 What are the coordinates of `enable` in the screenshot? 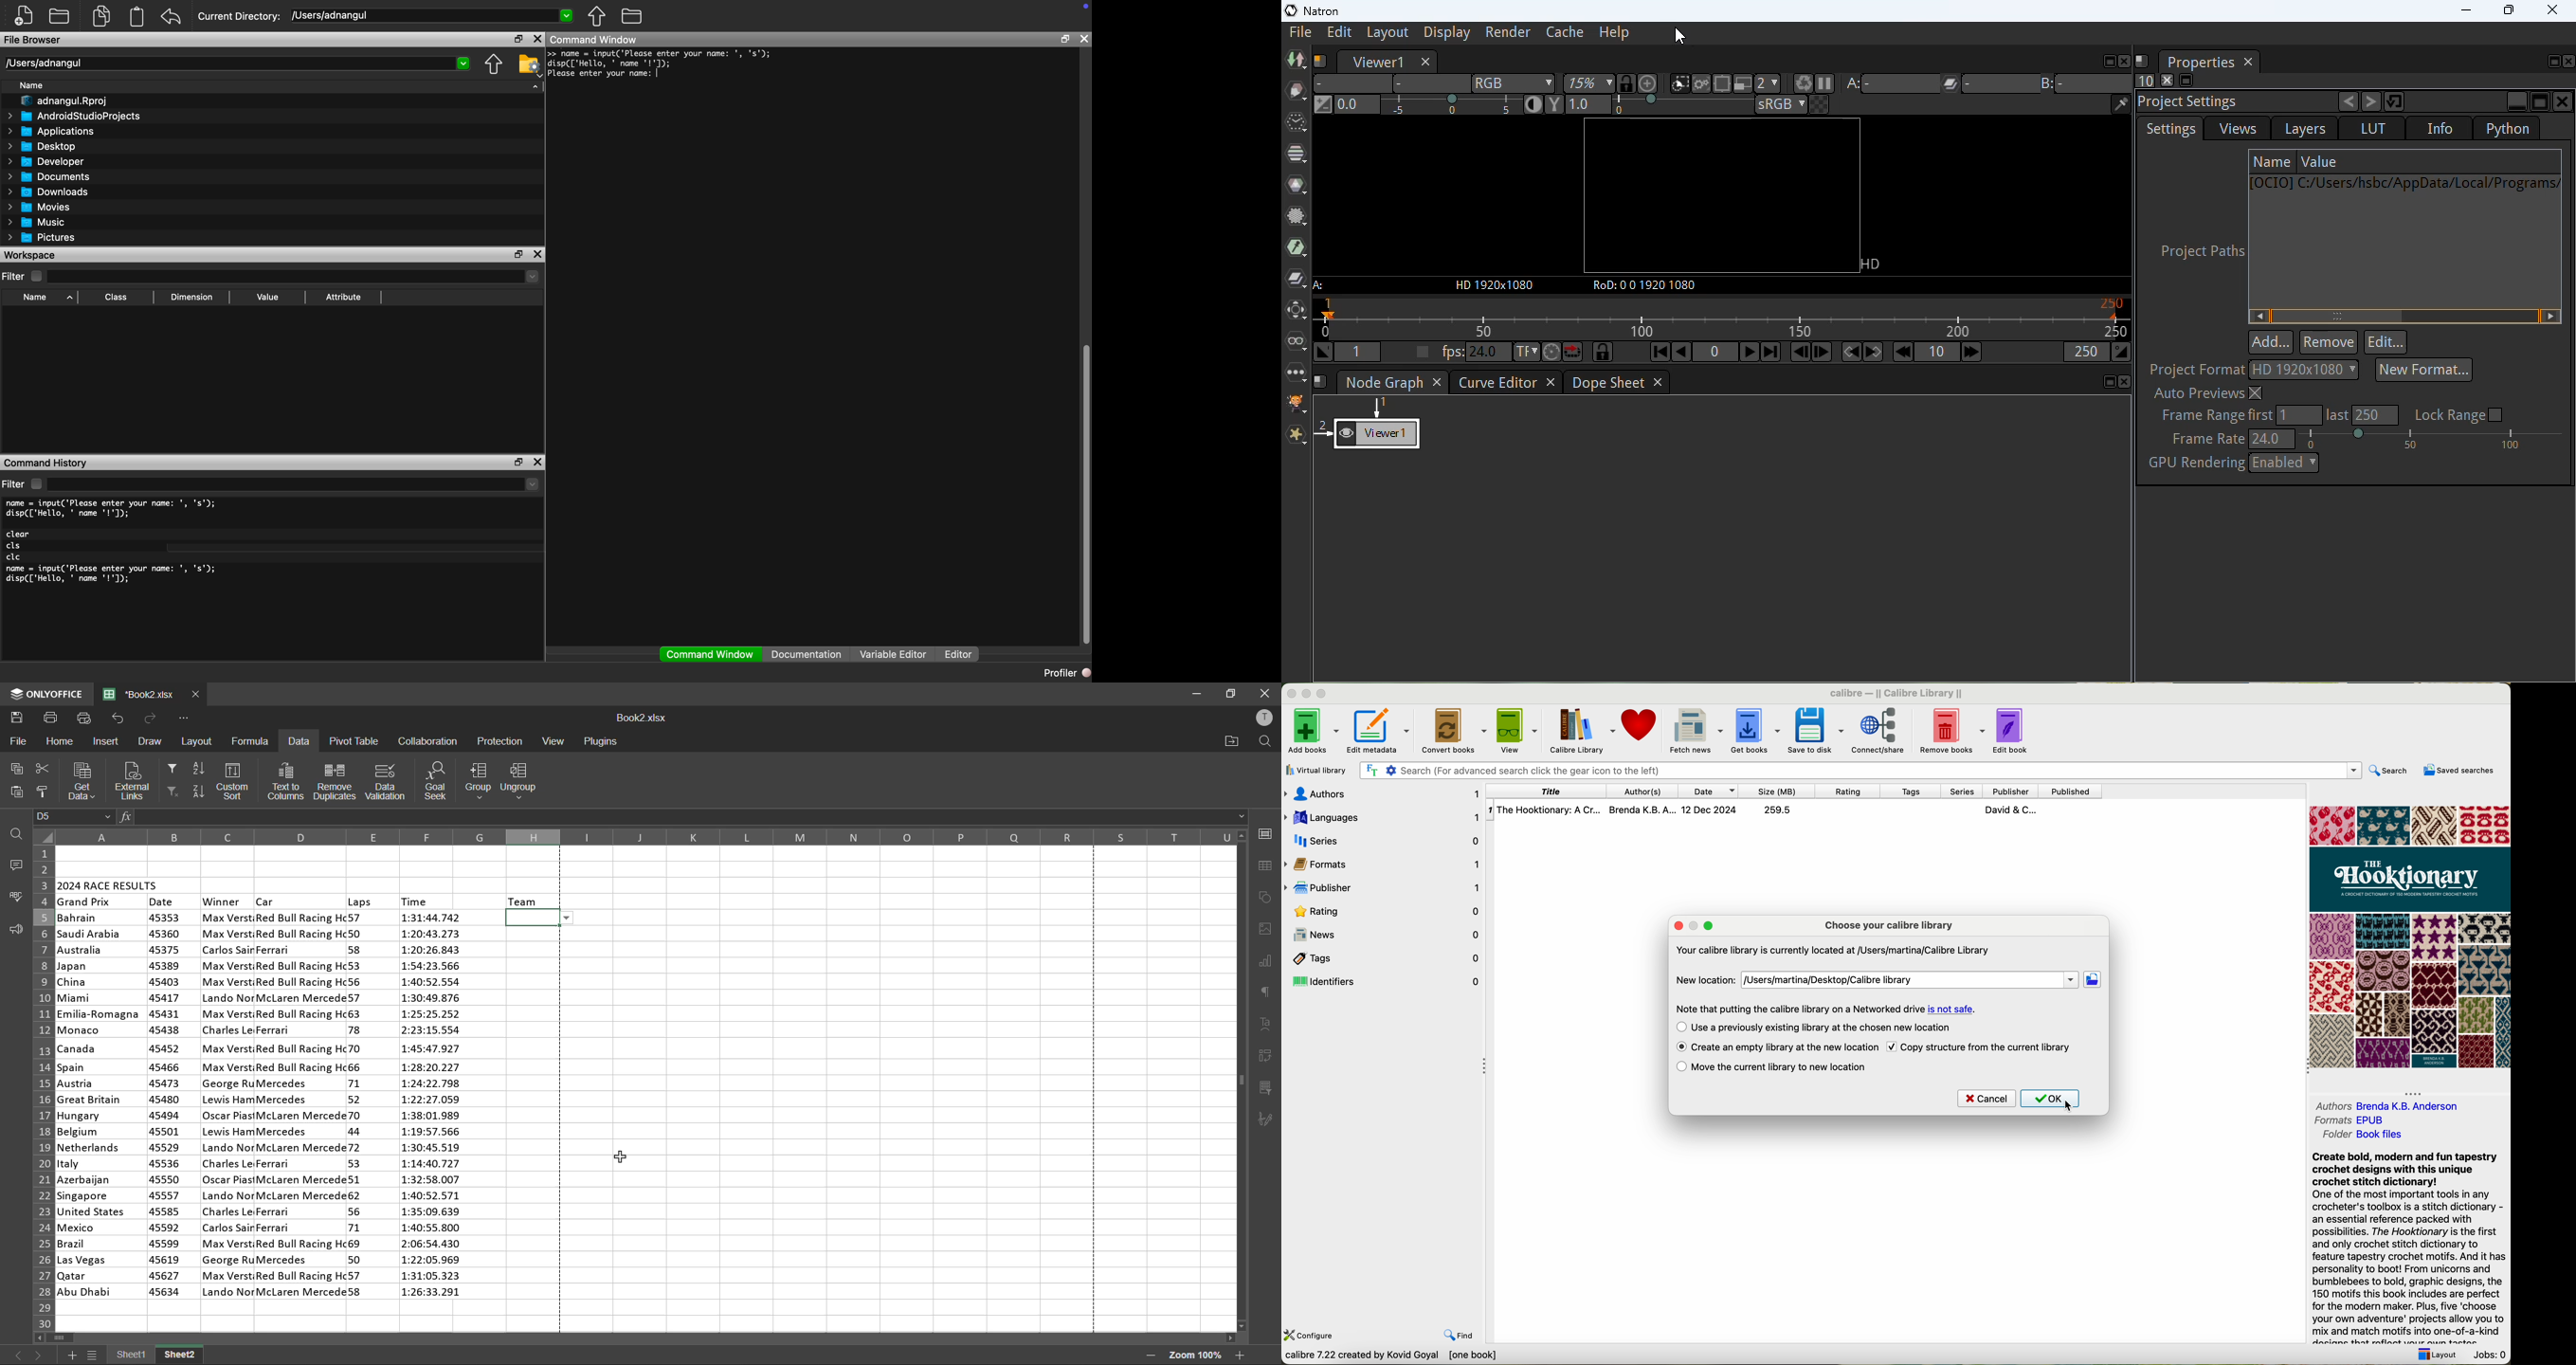 It's located at (1682, 1045).